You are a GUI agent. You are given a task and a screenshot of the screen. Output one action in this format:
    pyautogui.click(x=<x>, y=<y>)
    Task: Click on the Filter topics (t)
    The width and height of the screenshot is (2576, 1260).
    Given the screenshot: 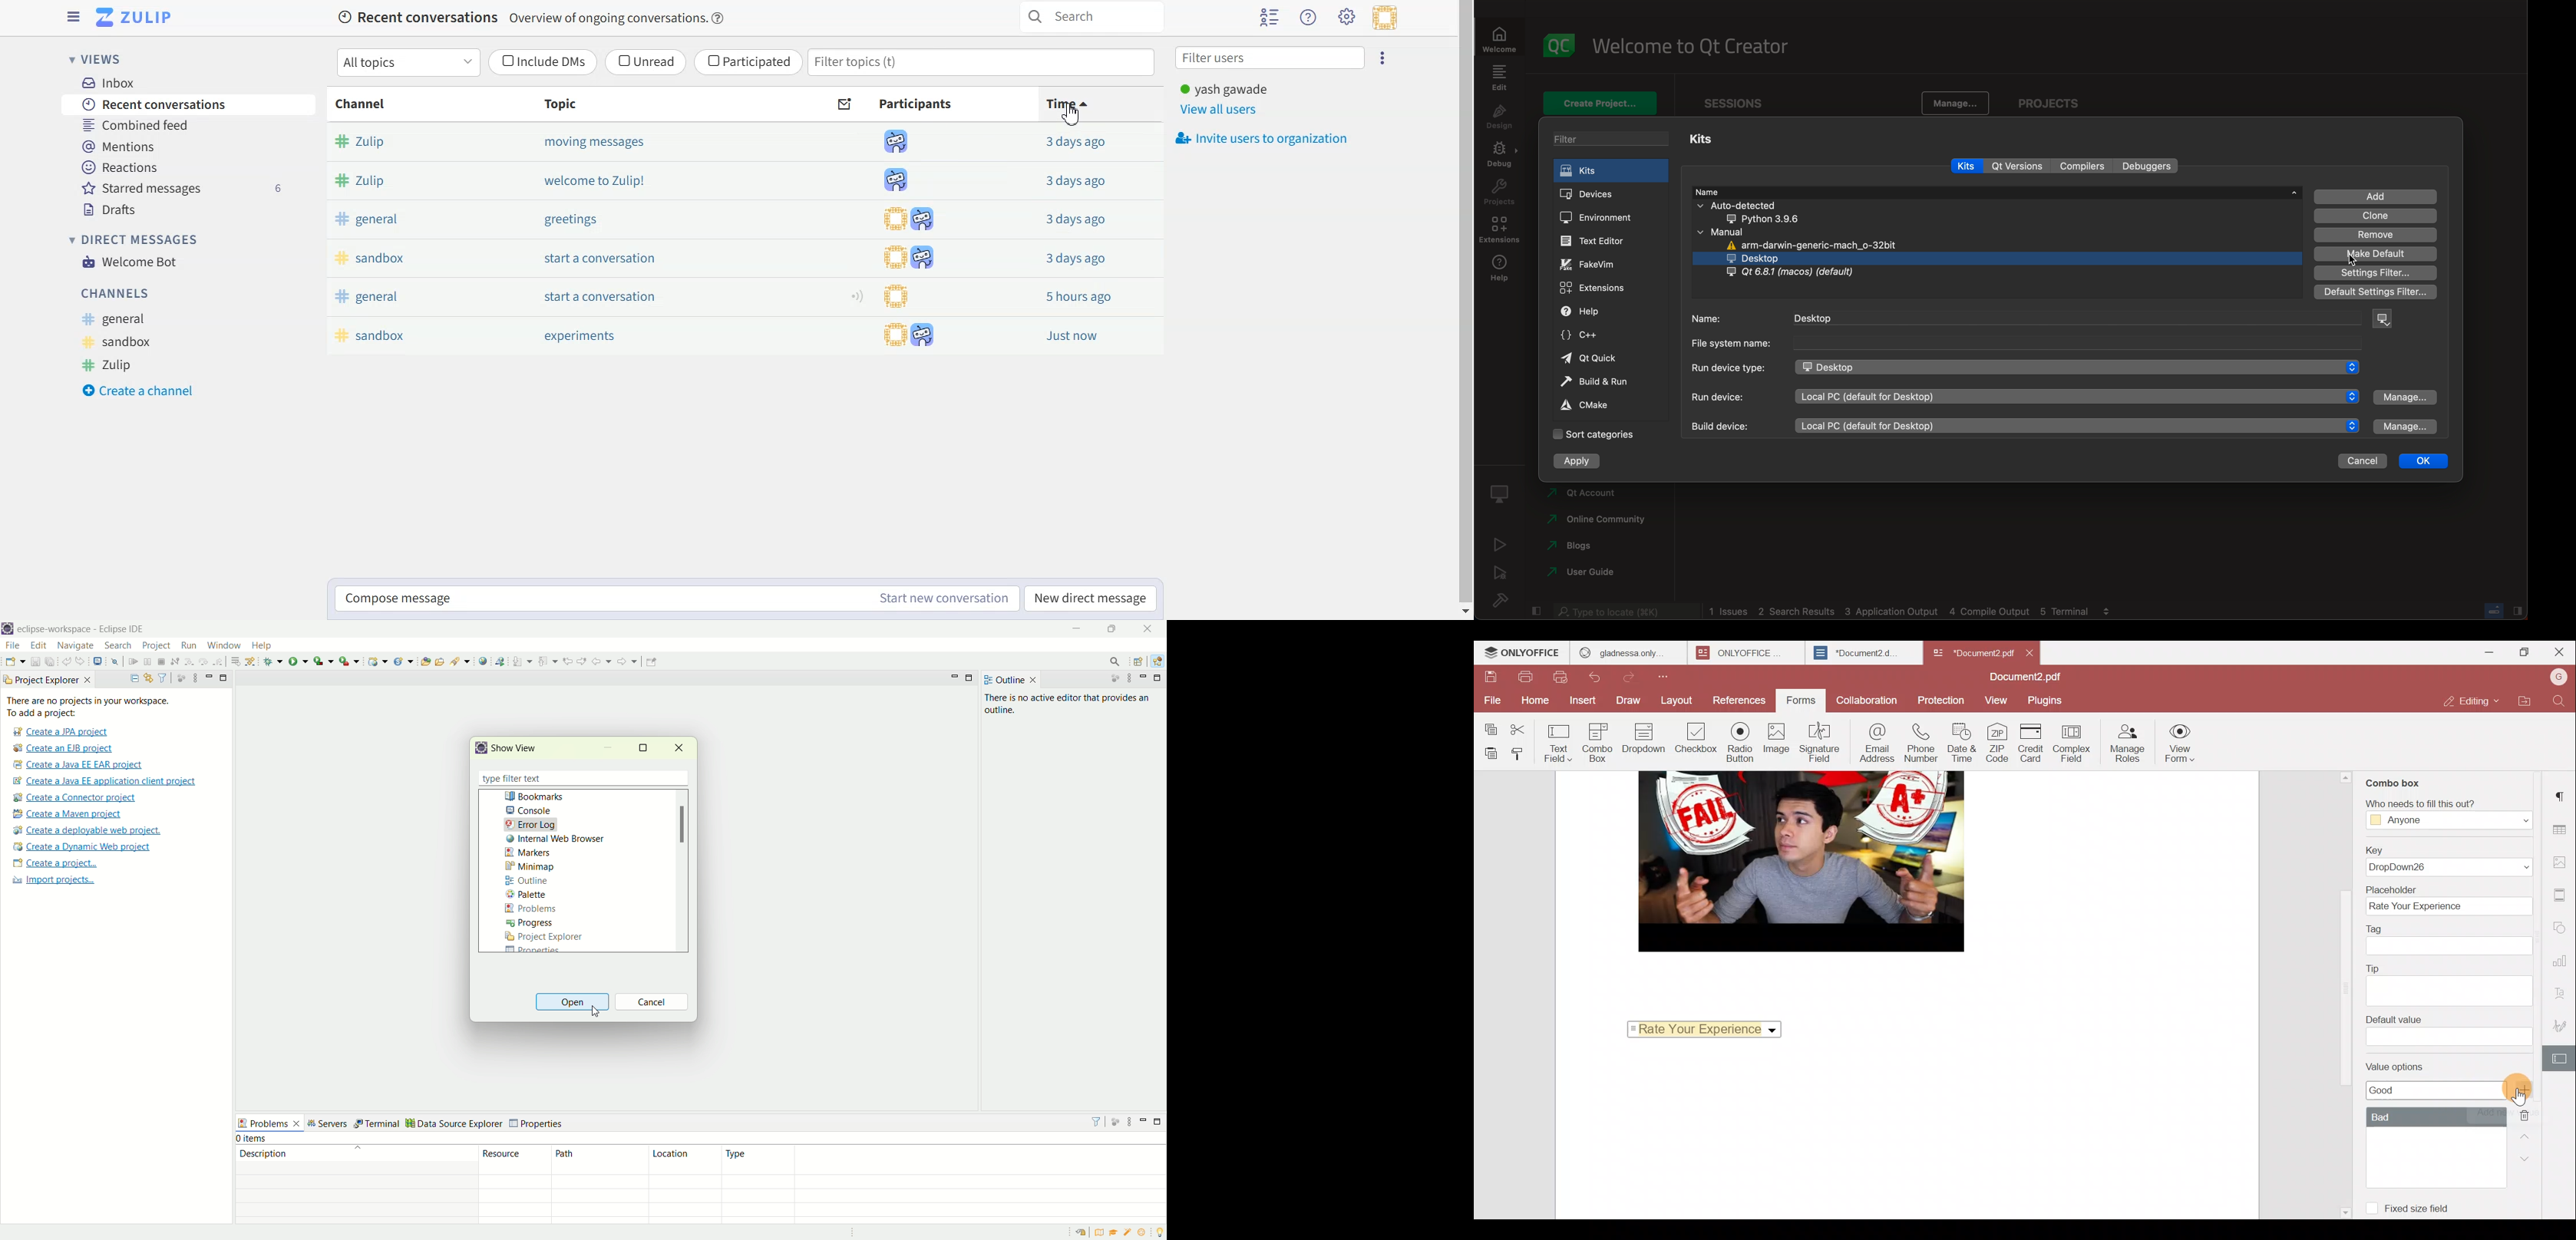 What is the action you would take?
    pyautogui.click(x=983, y=64)
    